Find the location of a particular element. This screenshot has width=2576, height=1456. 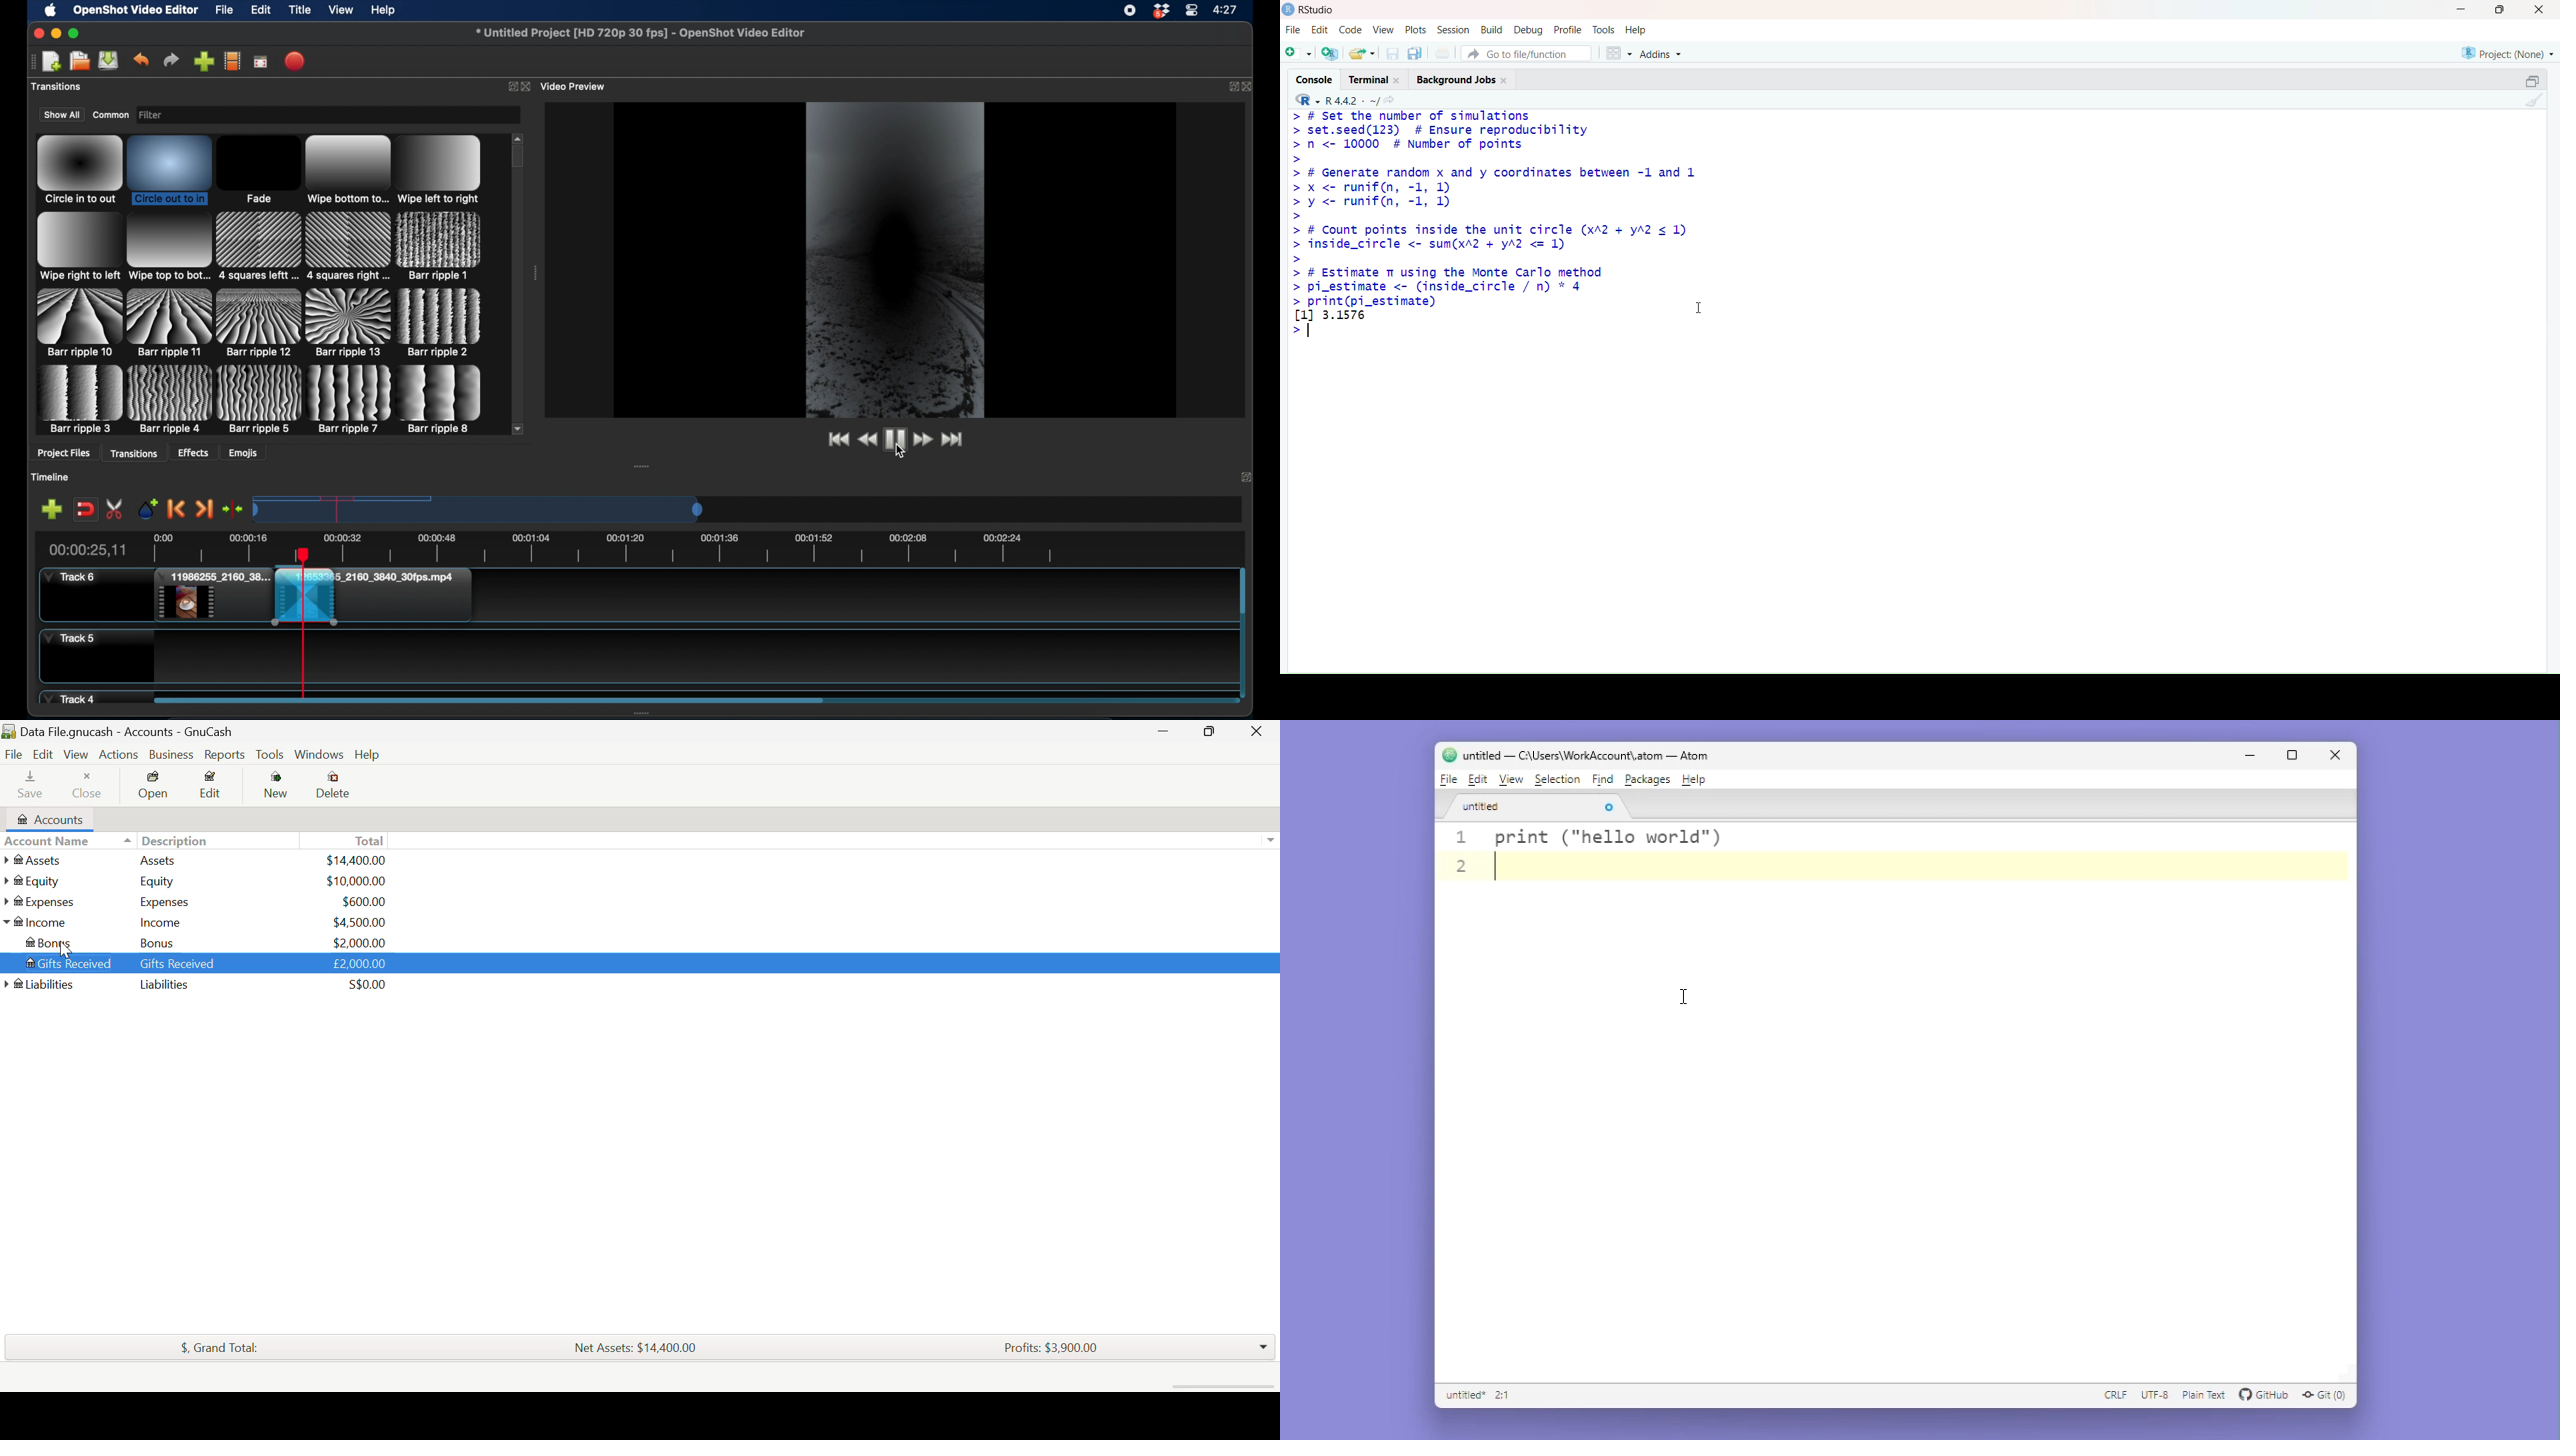

Cursor on Bonus Account is located at coordinates (64, 948).